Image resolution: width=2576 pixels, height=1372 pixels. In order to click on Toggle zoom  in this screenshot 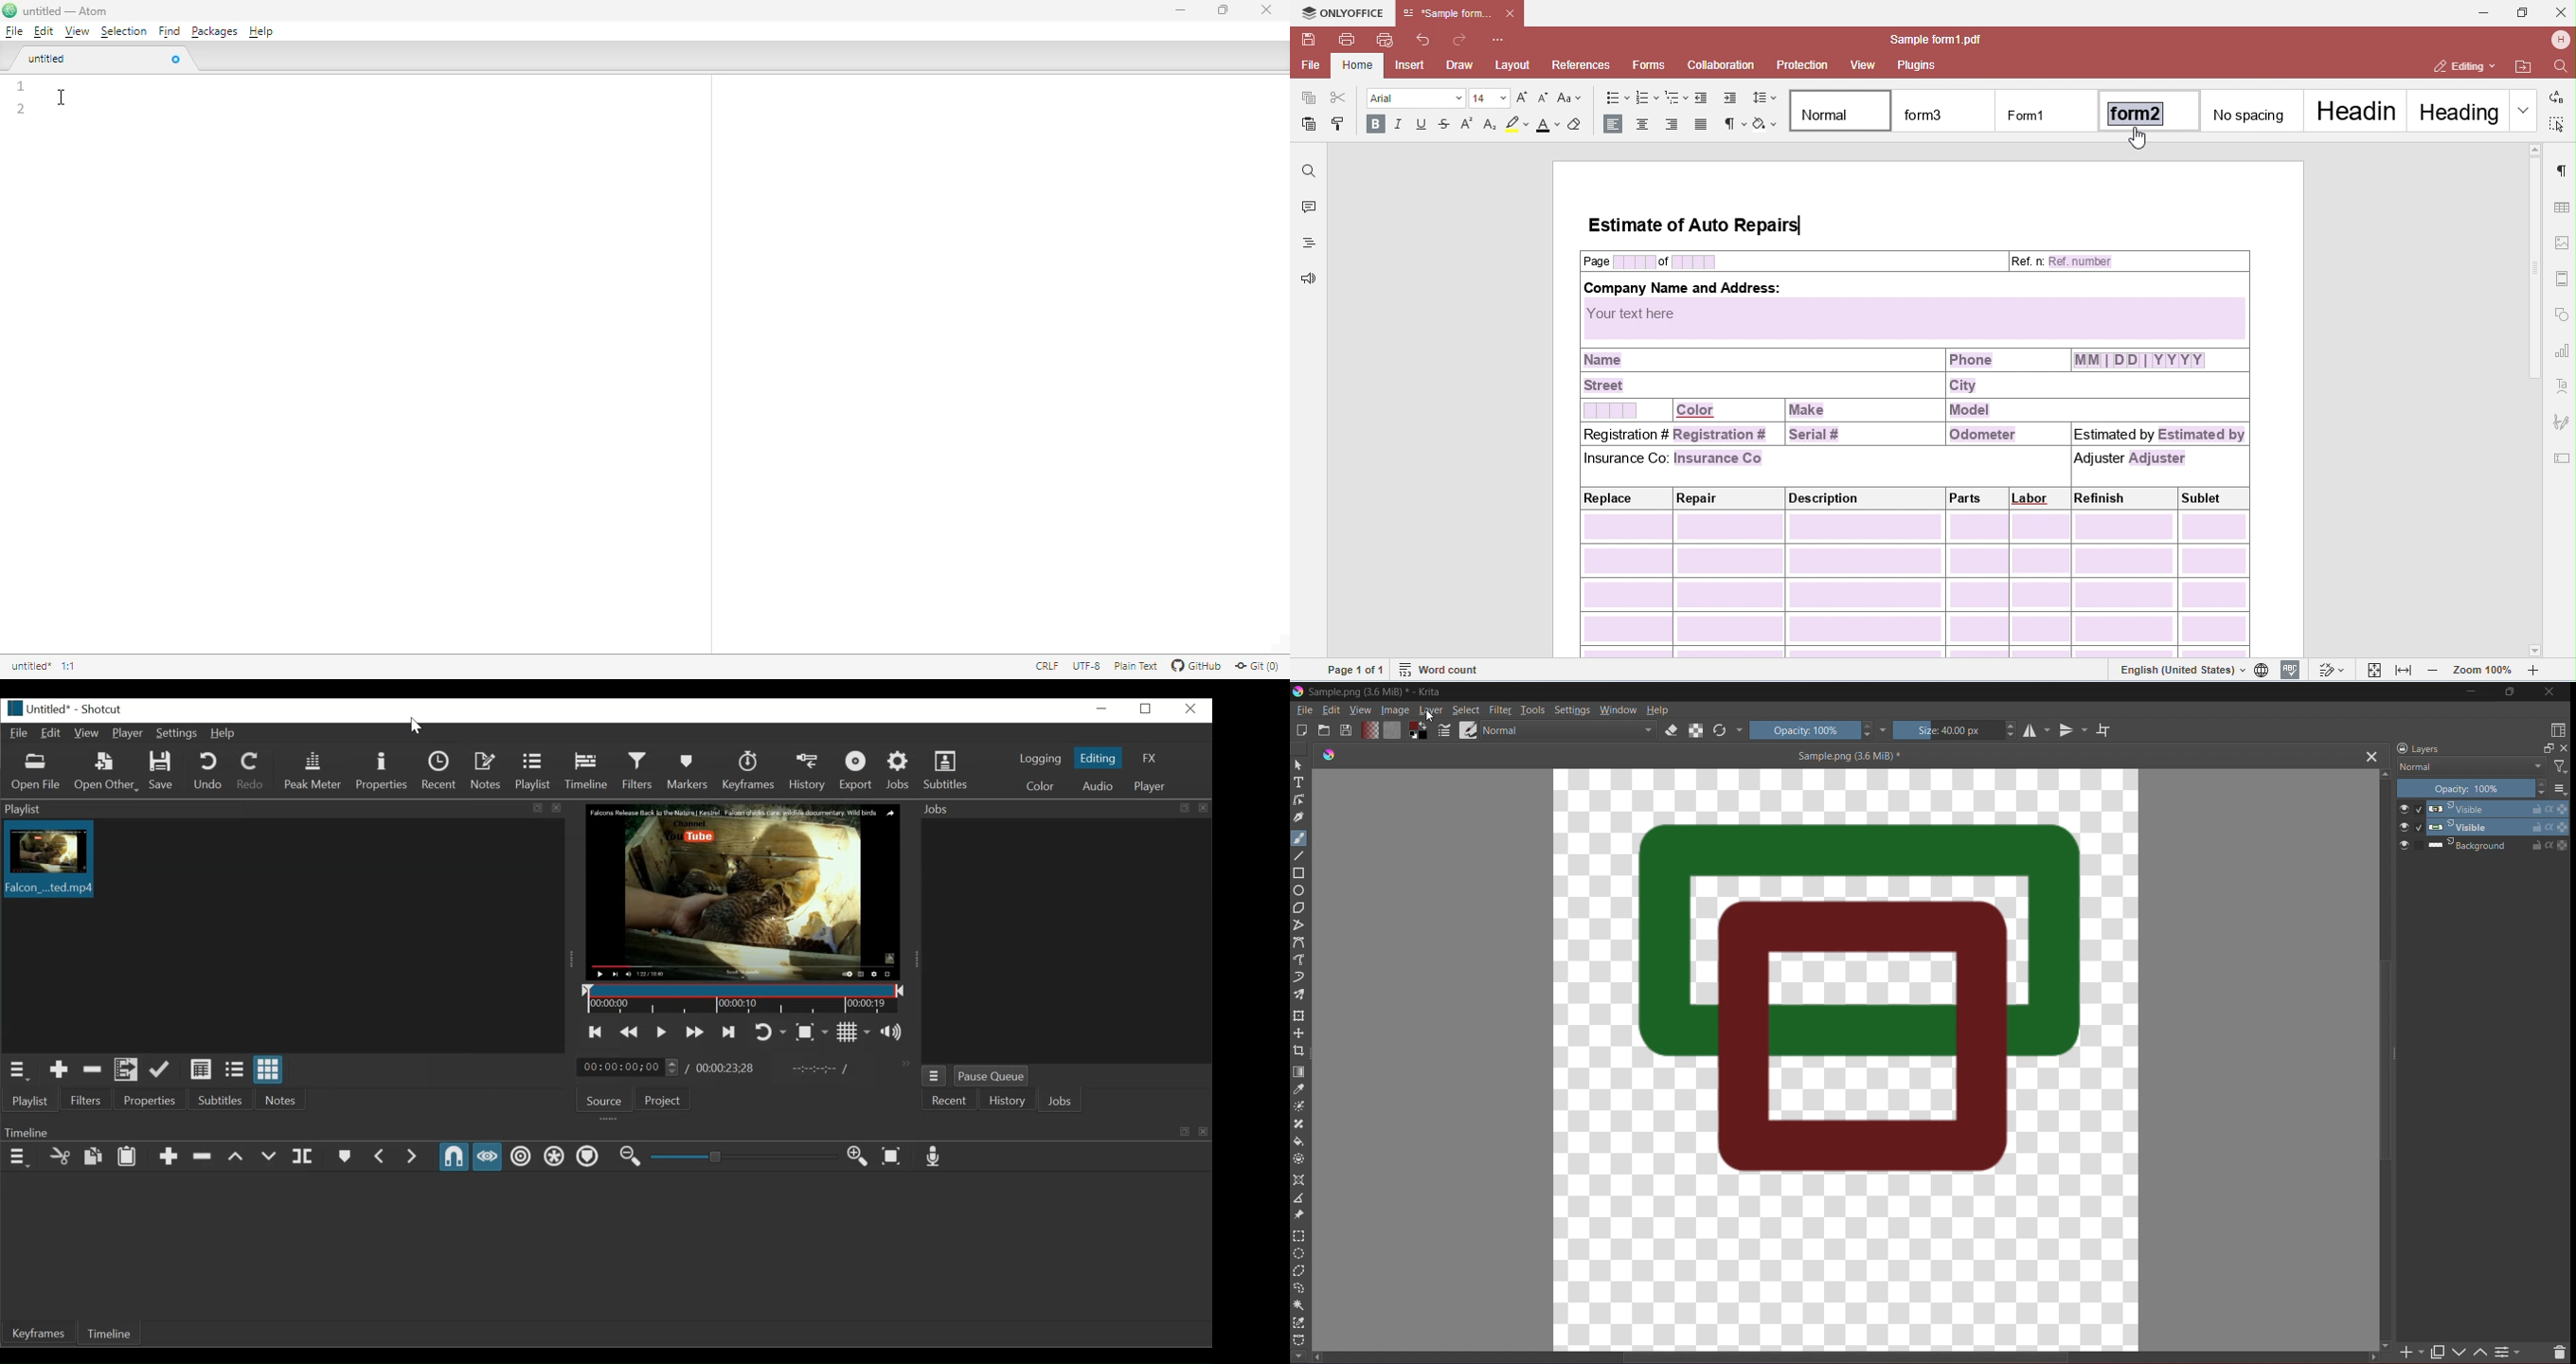, I will do `click(813, 1031)`.